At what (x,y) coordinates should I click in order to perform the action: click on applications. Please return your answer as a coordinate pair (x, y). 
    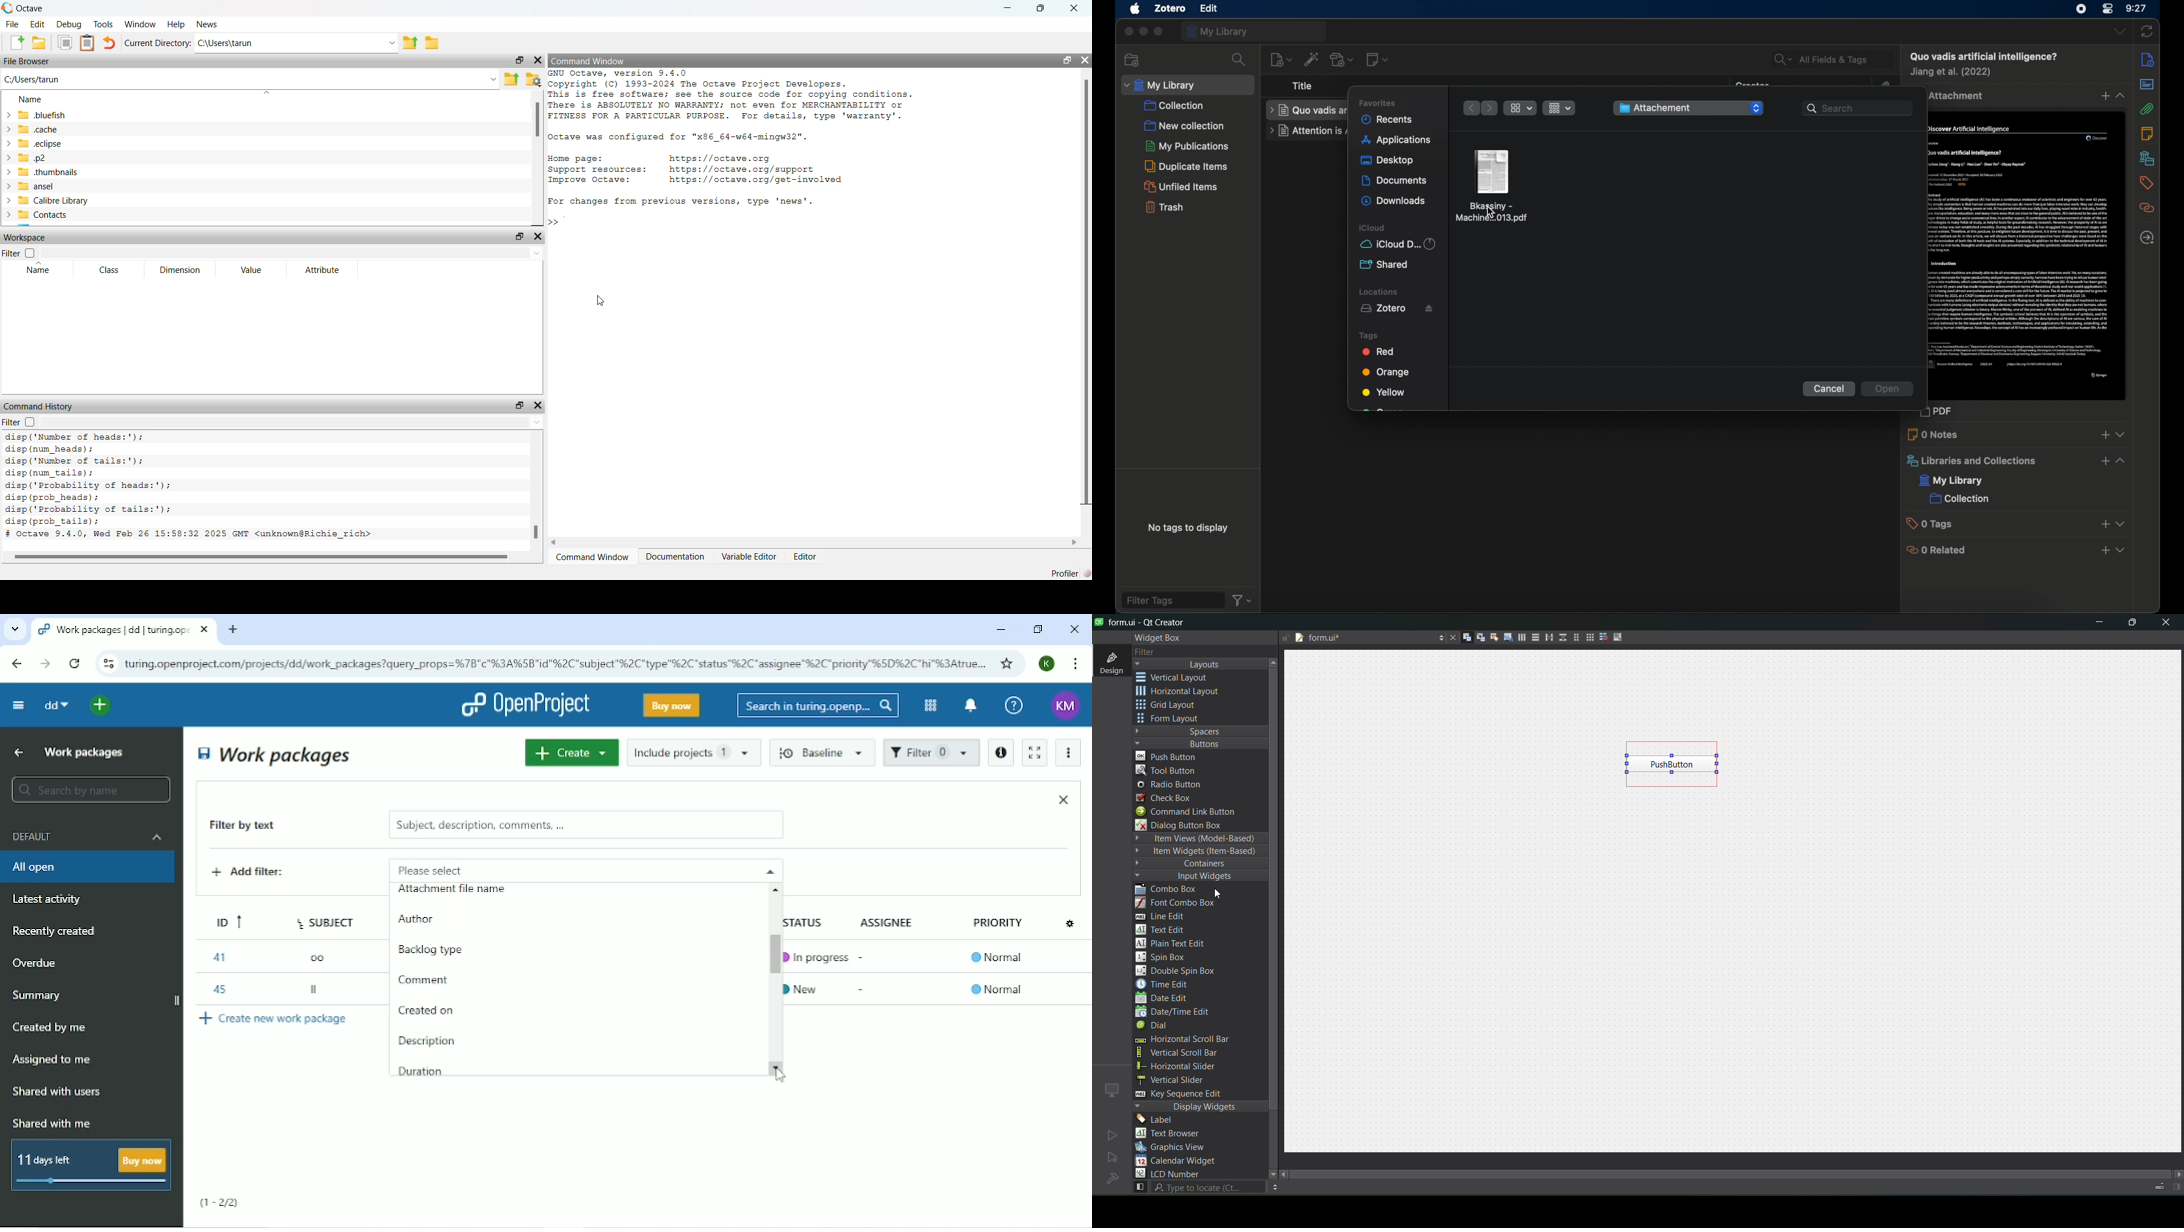
    Looking at the image, I should click on (1397, 140).